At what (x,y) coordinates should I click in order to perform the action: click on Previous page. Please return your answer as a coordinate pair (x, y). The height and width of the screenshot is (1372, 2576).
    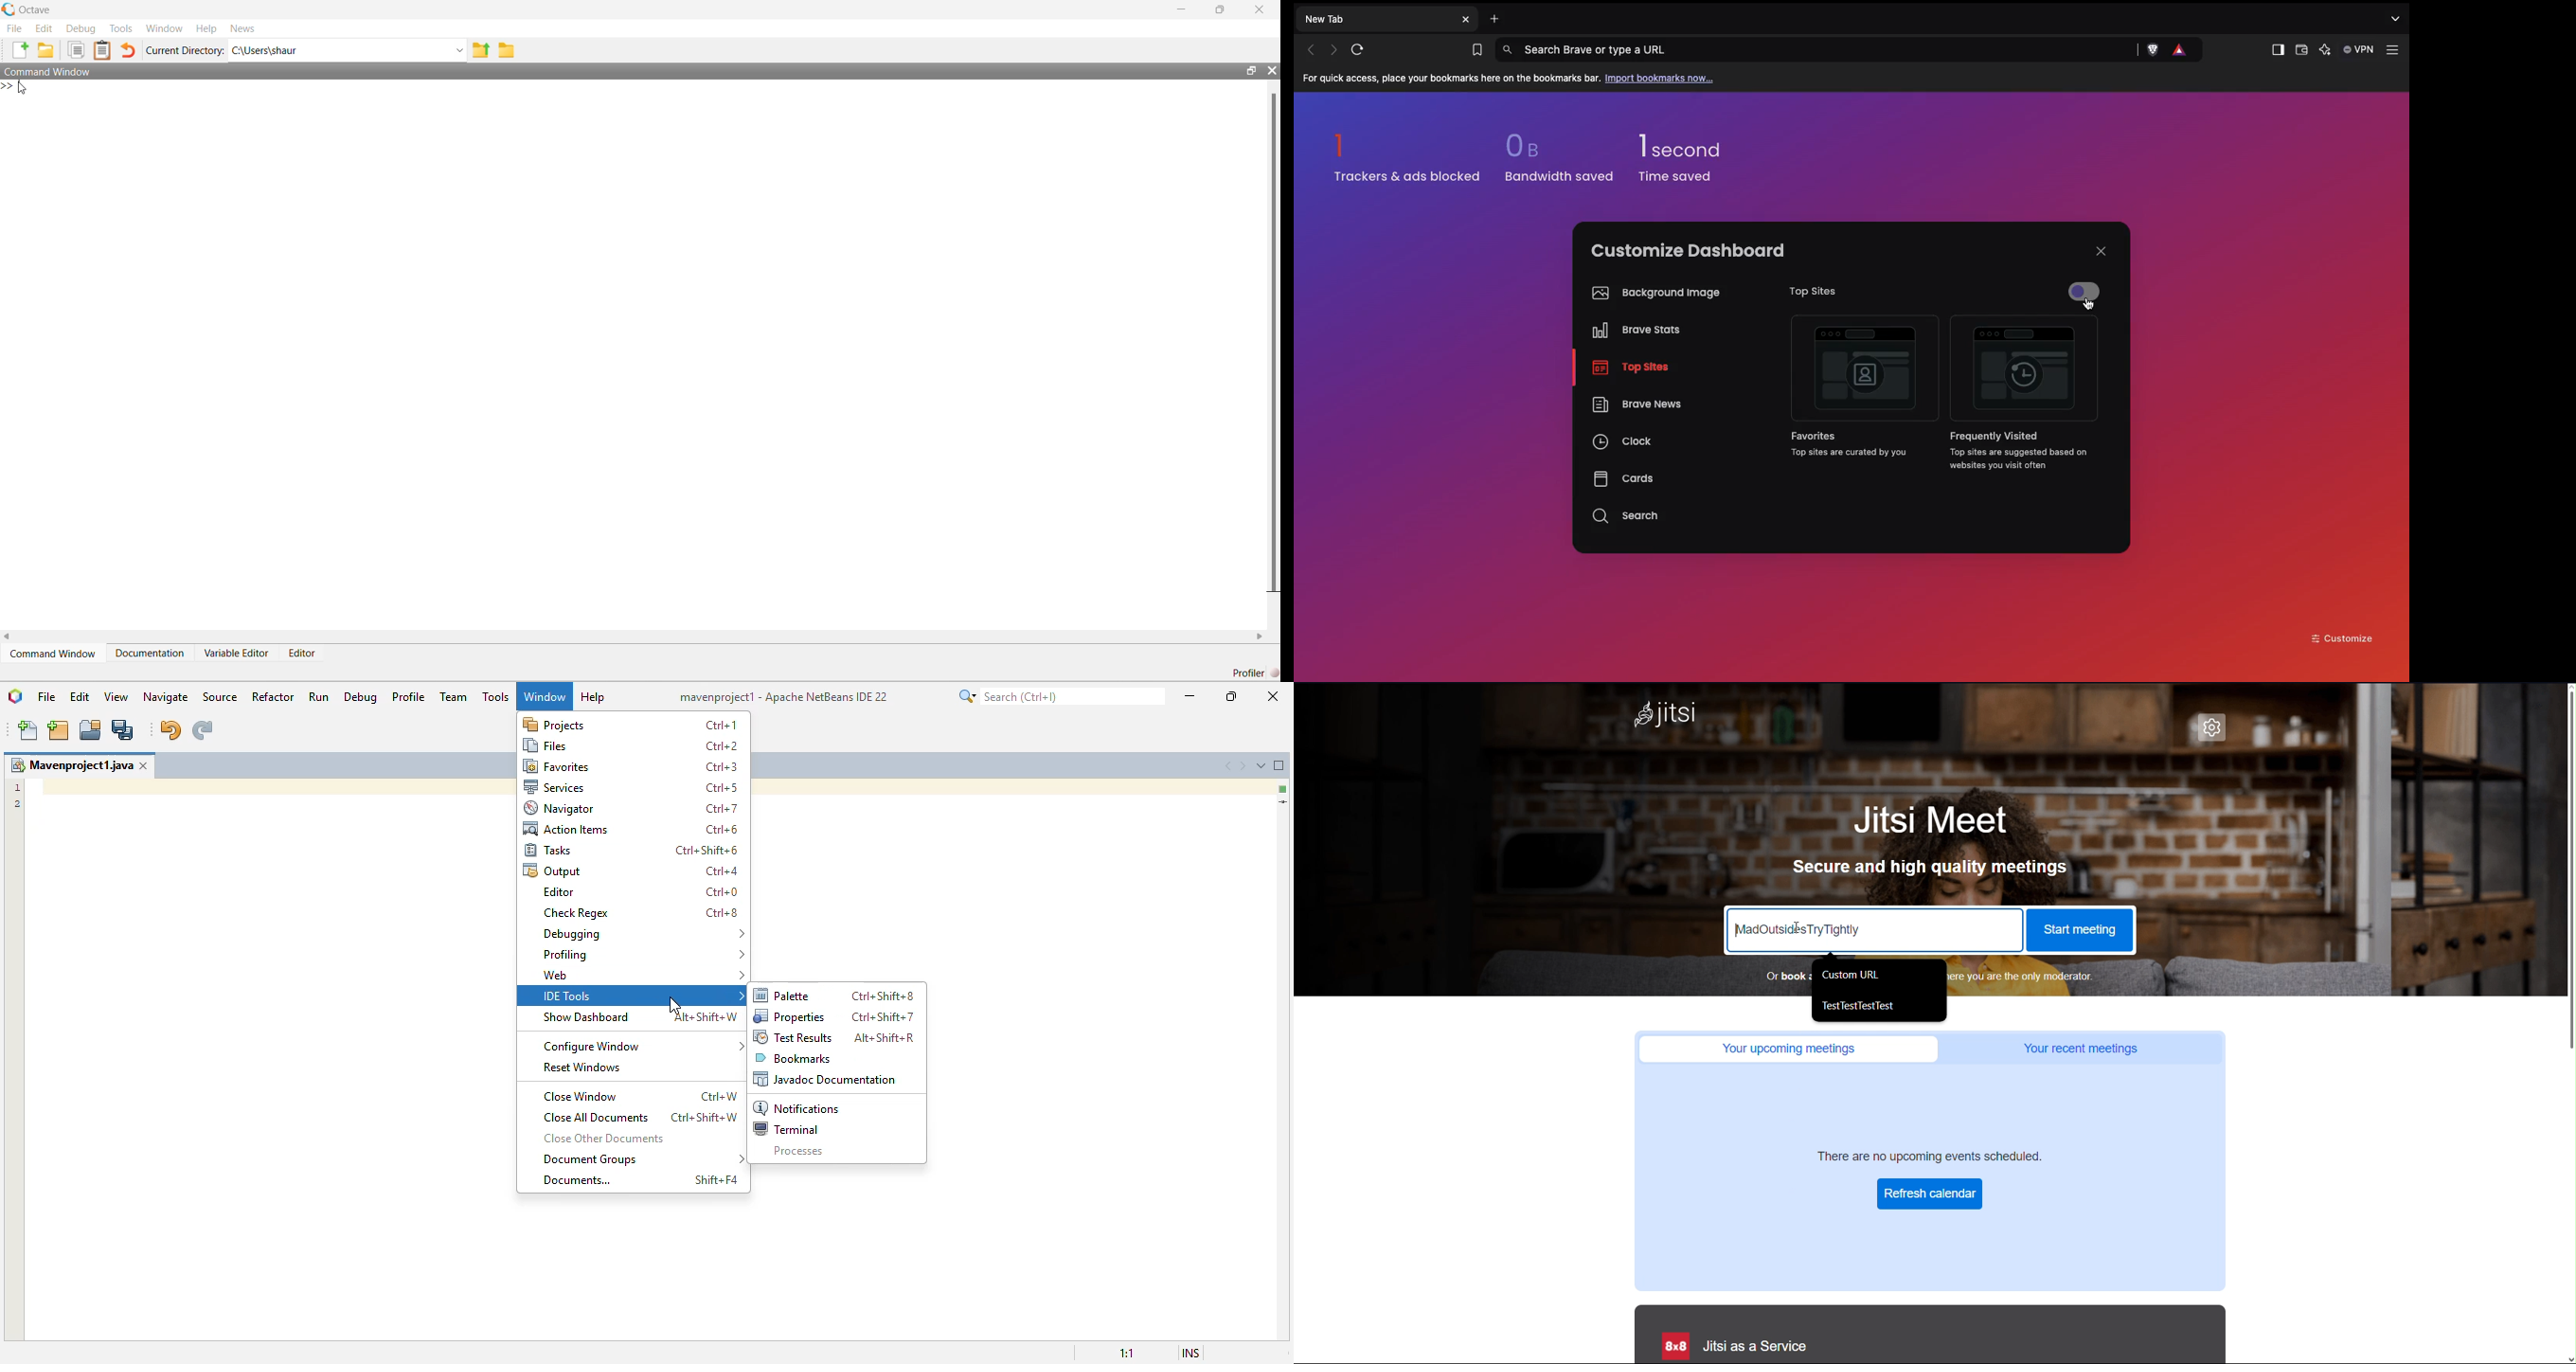
    Looking at the image, I should click on (1311, 50).